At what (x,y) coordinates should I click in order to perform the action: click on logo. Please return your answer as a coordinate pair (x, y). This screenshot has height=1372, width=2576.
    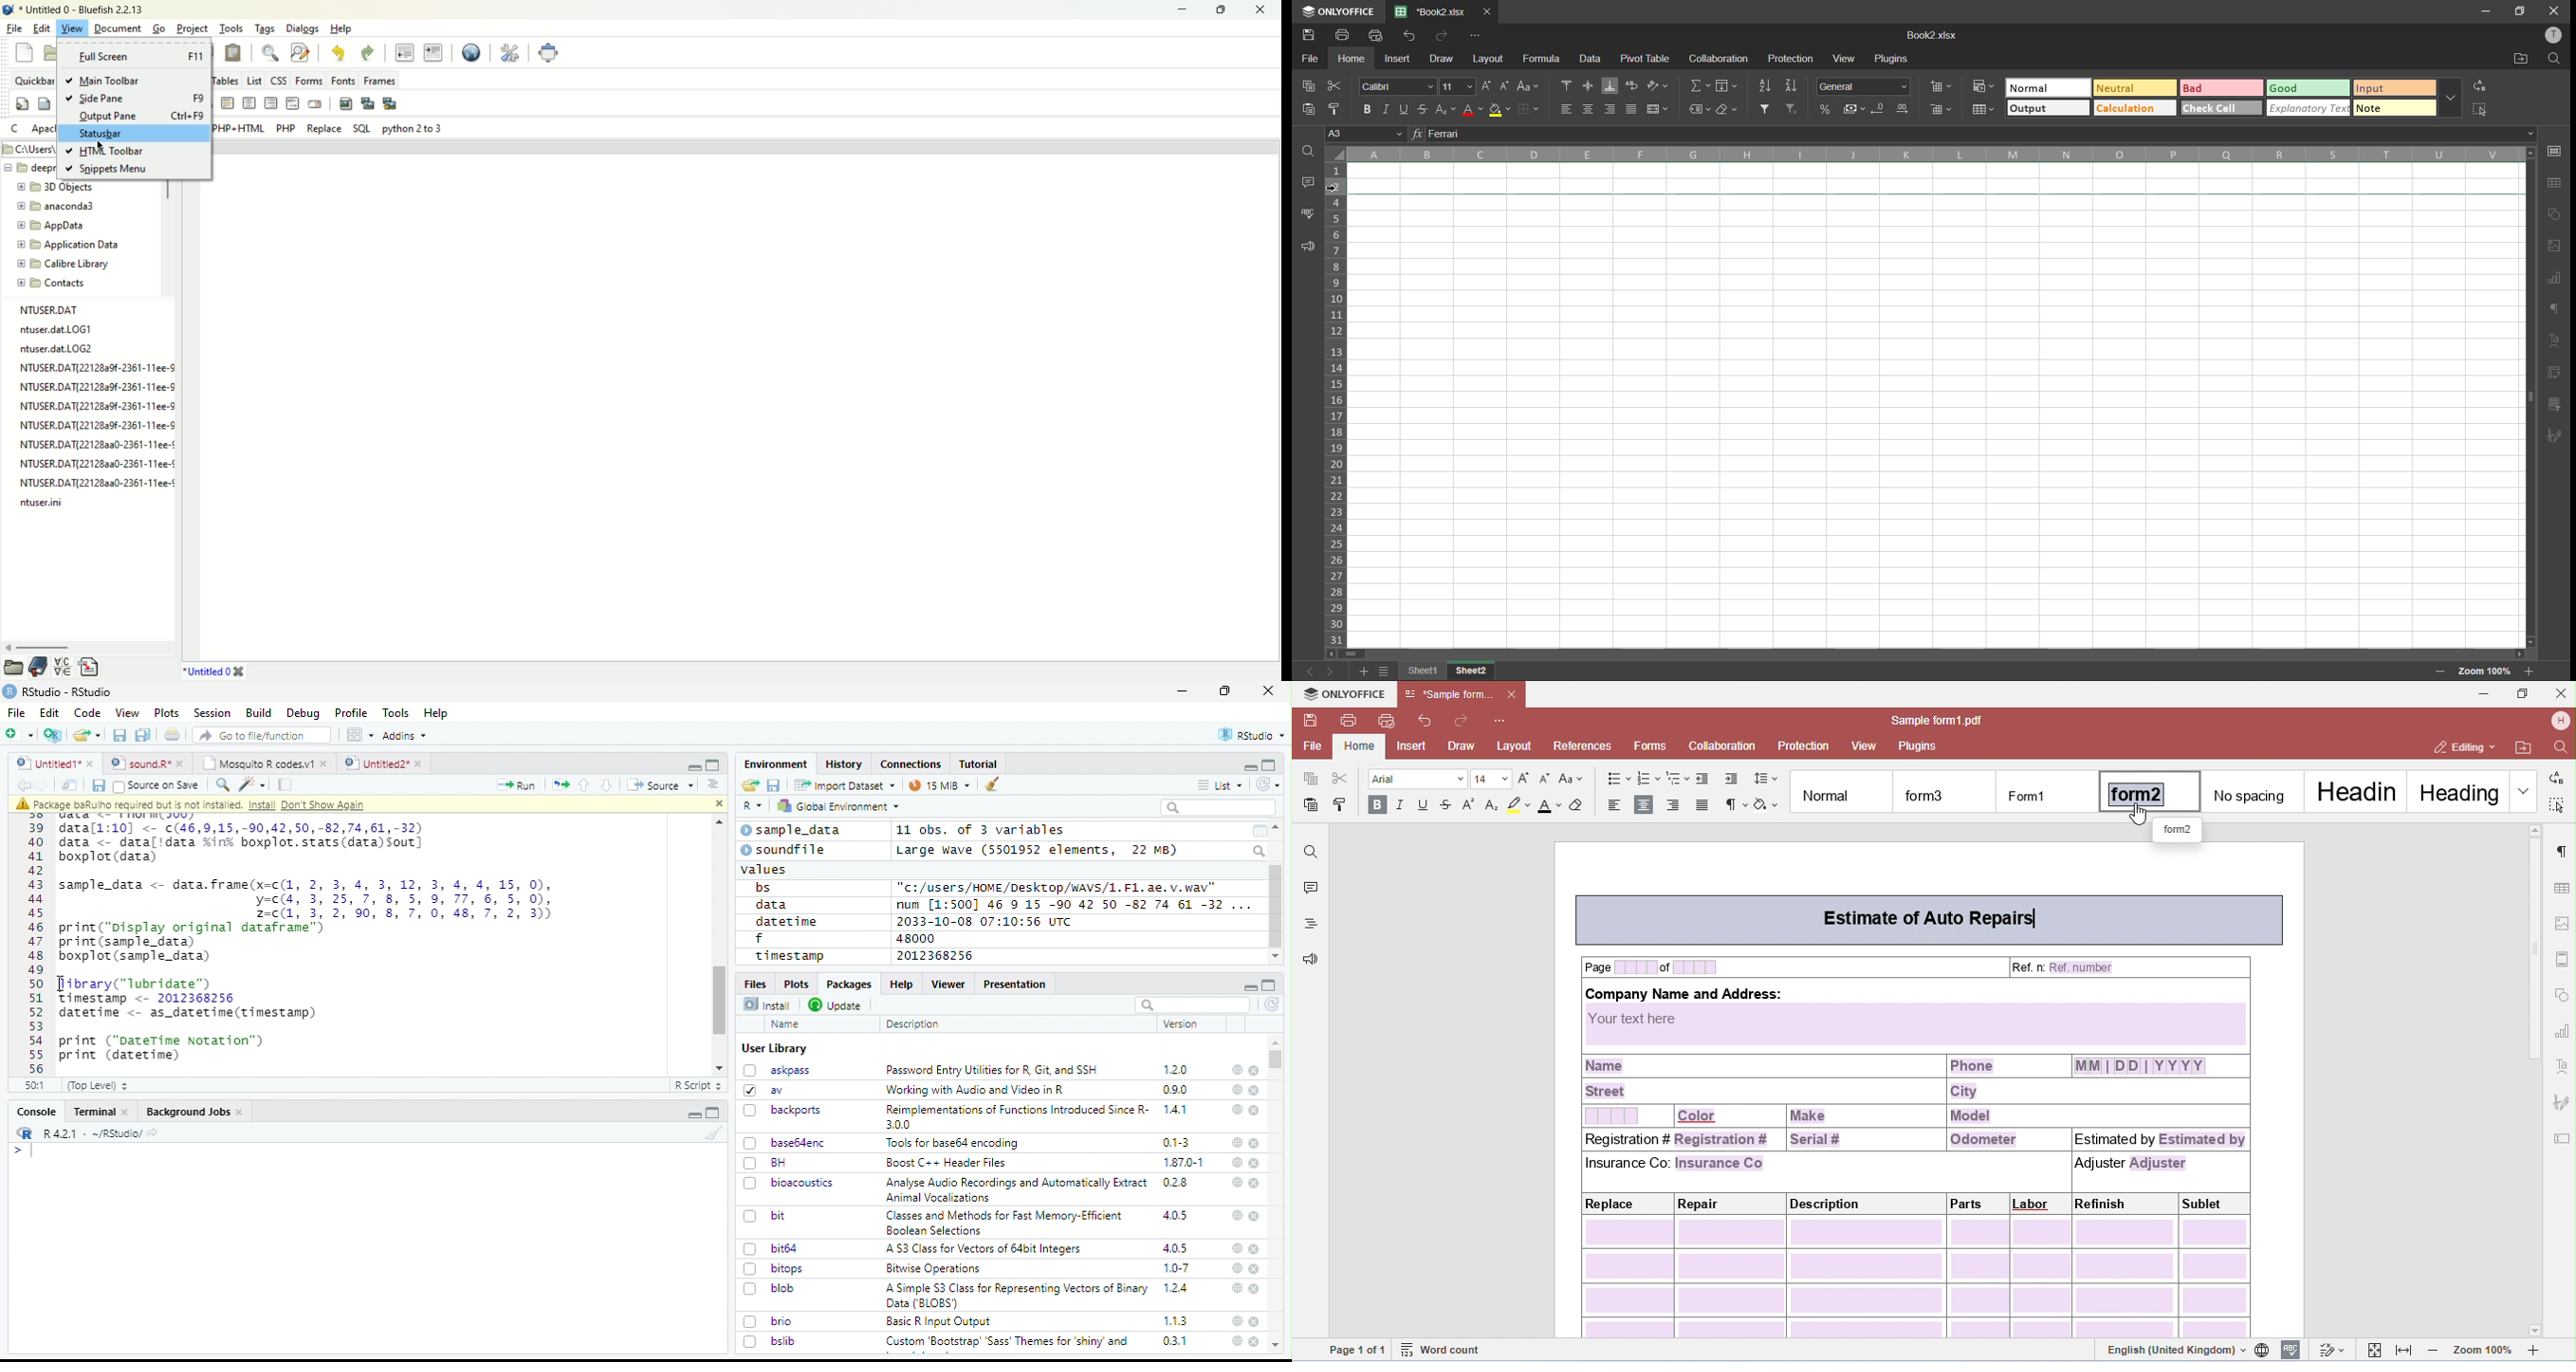
    Looking at the image, I should click on (9, 691).